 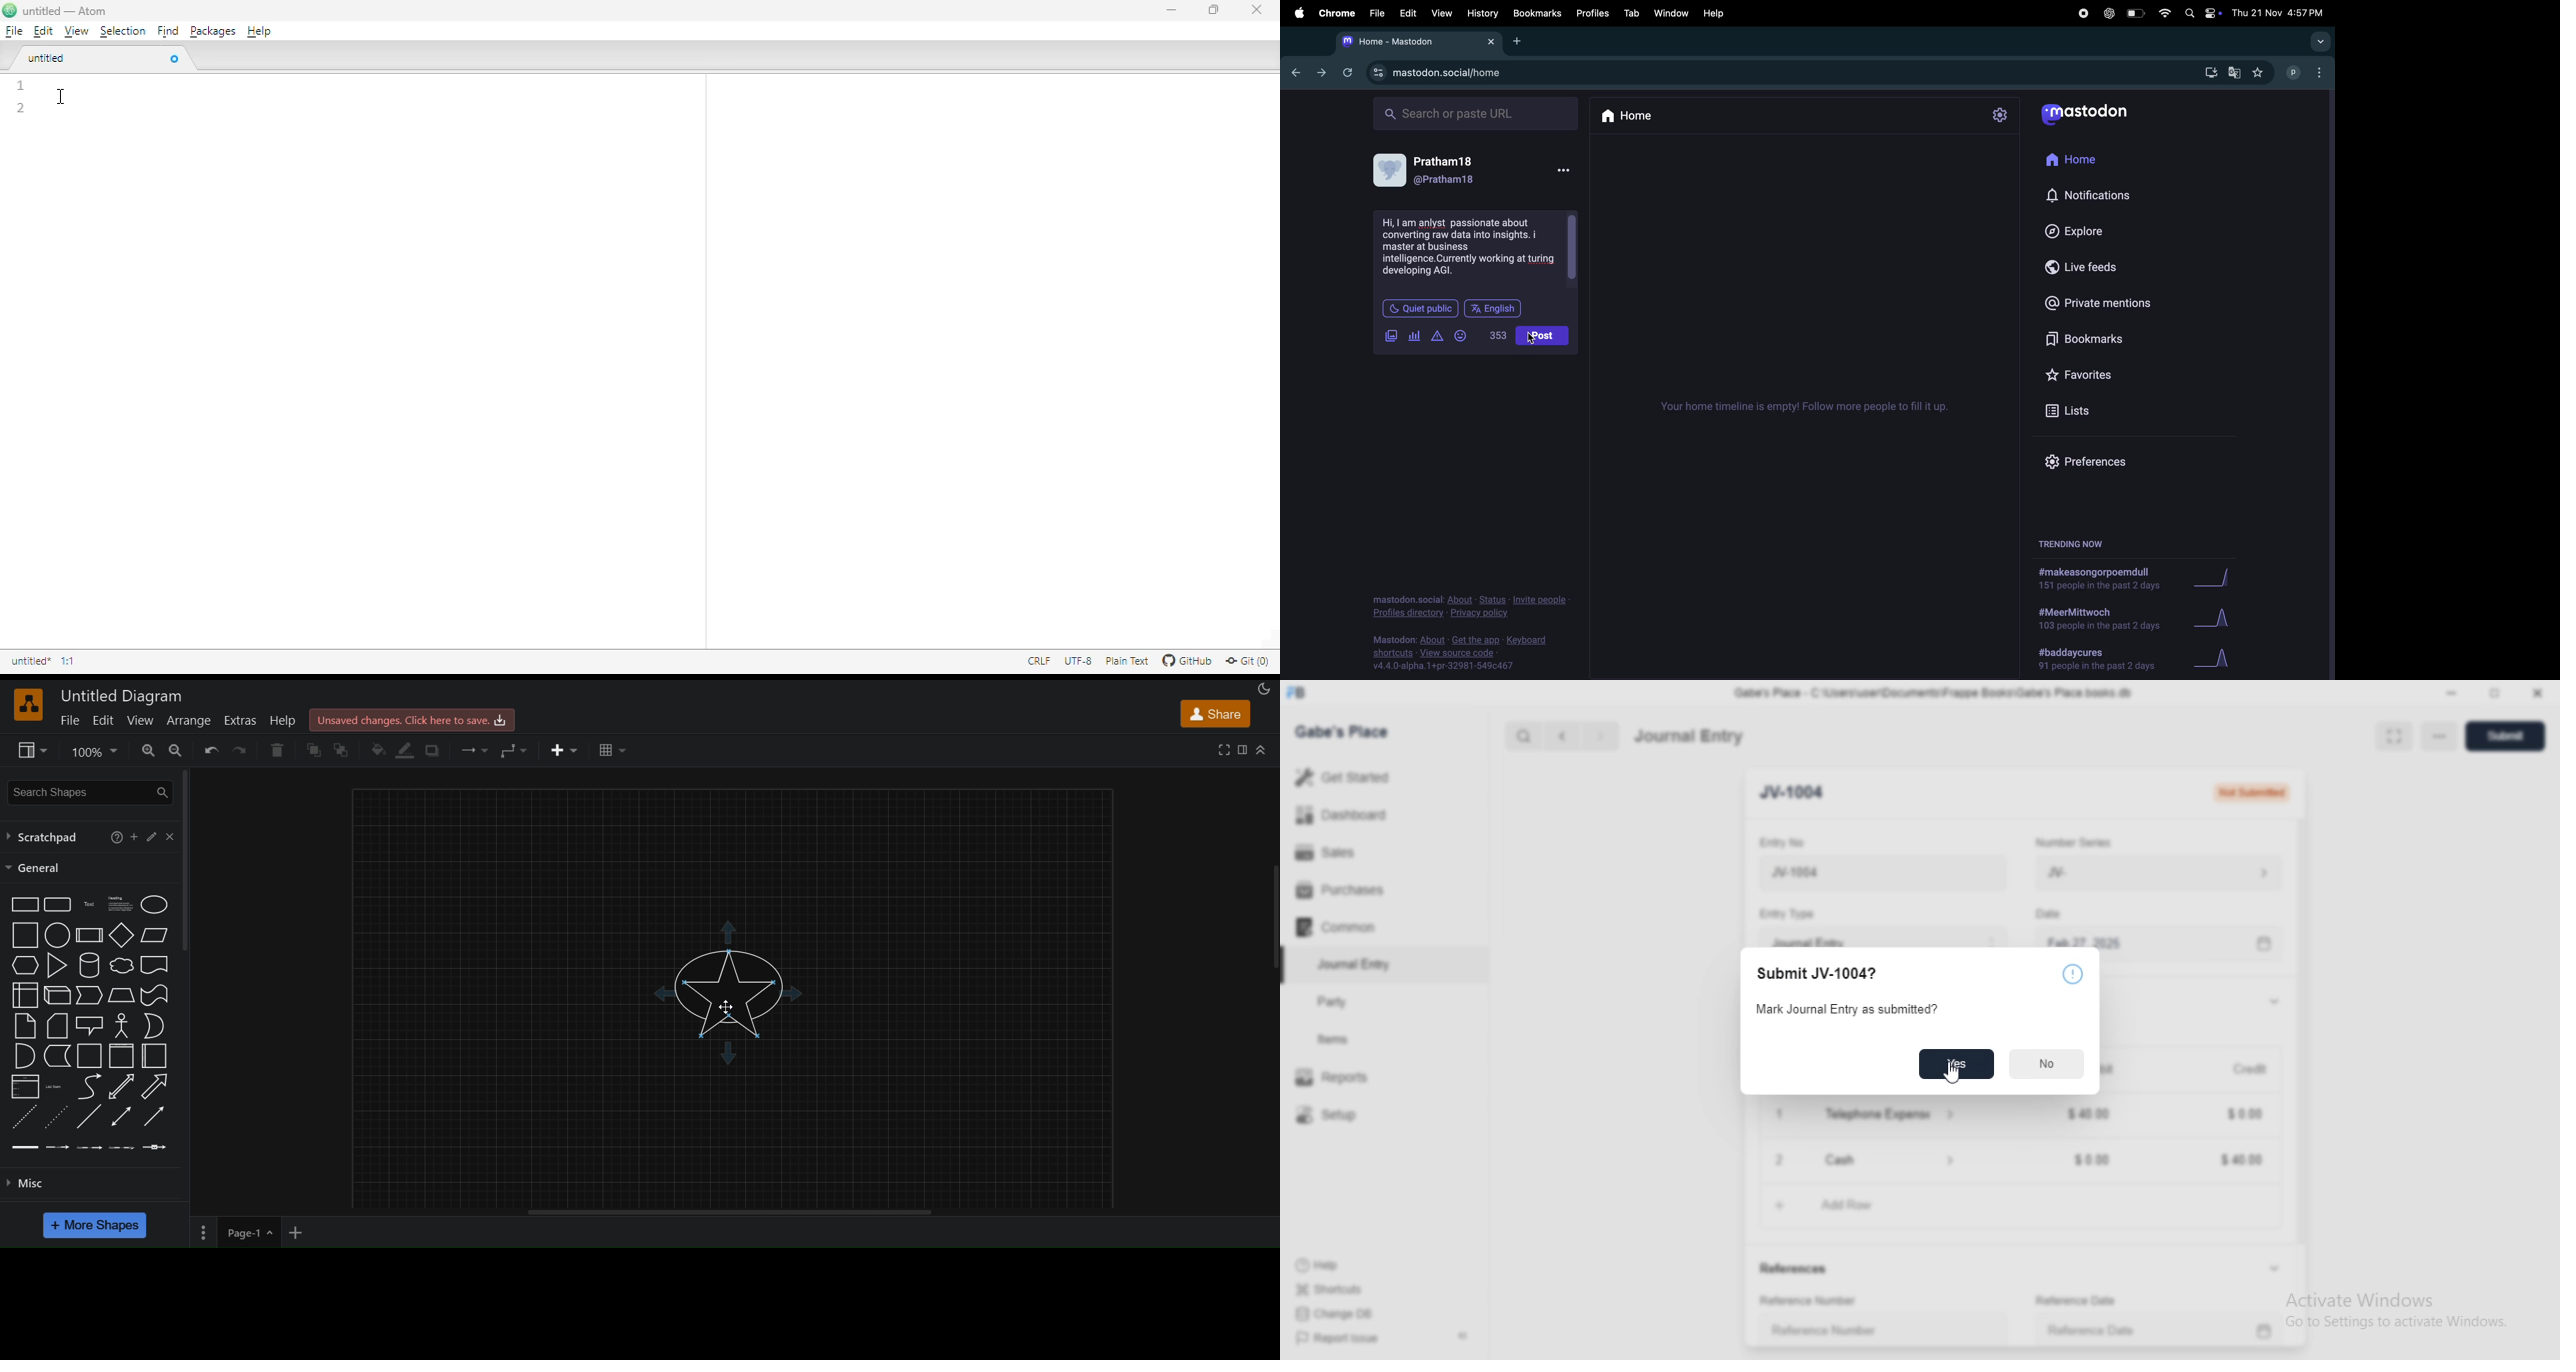 What do you see at coordinates (2217, 579) in the screenshot?
I see `graph` at bounding box center [2217, 579].